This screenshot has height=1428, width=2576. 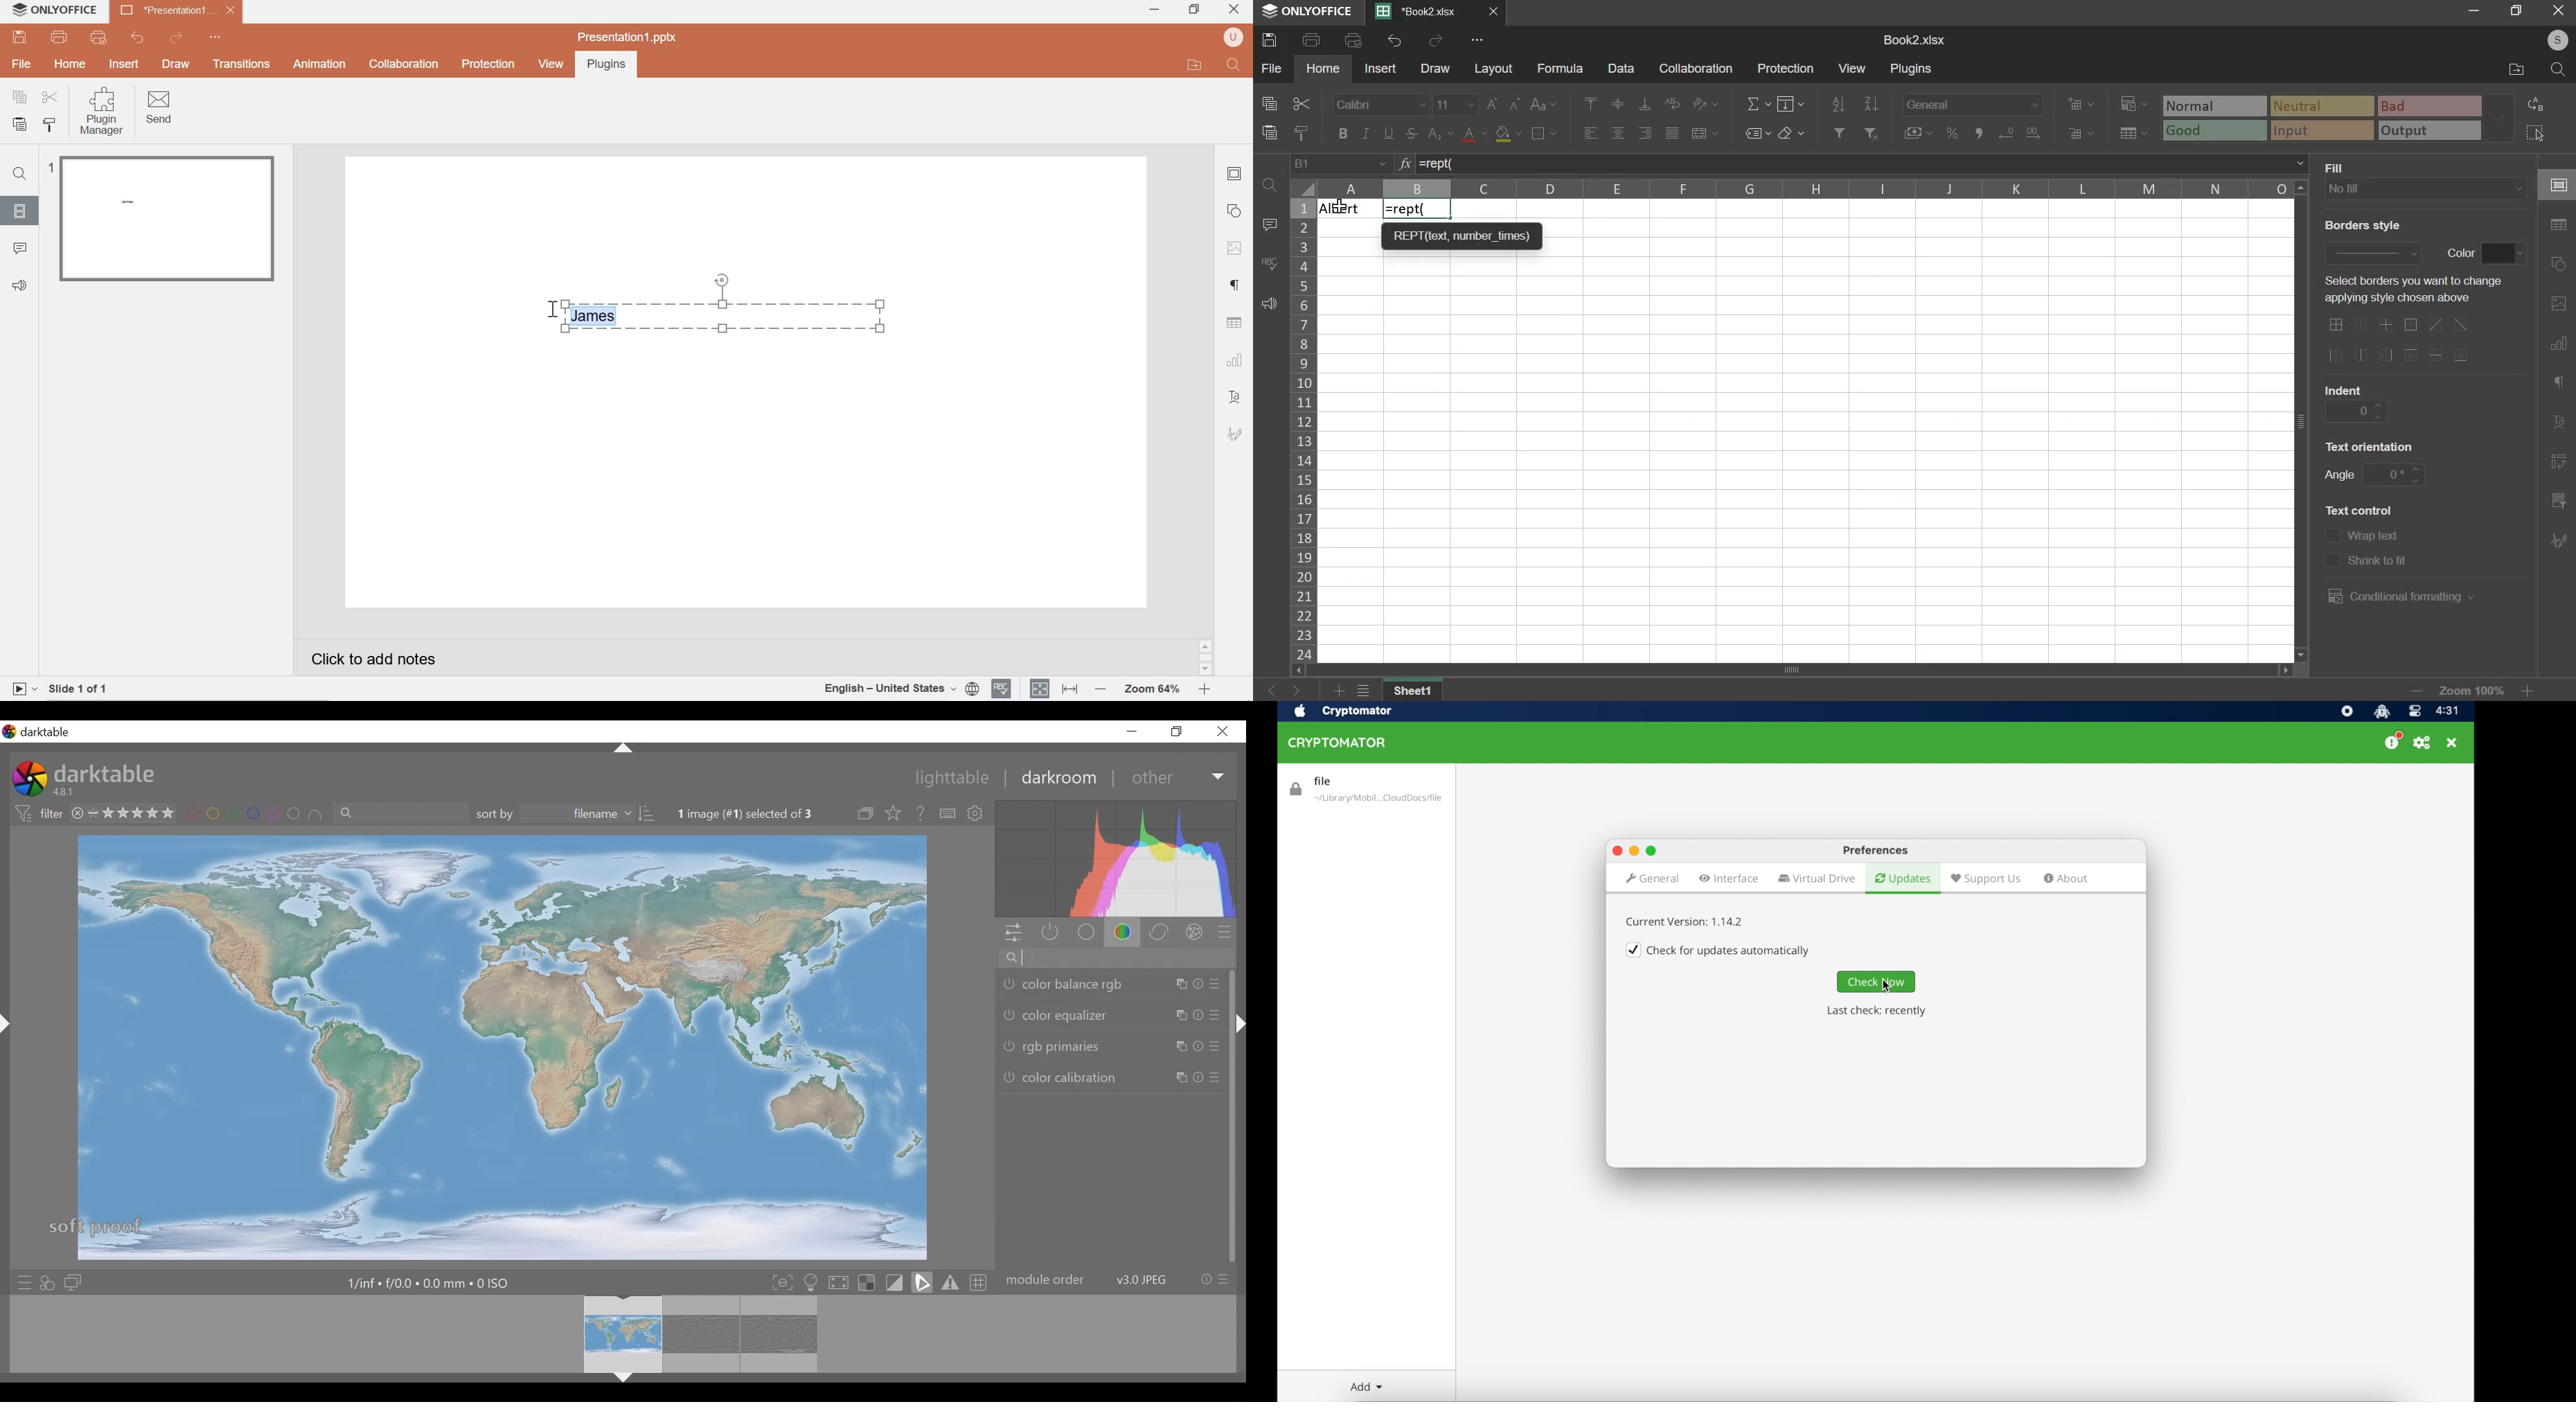 I want to click on image settings, so click(x=2561, y=301).